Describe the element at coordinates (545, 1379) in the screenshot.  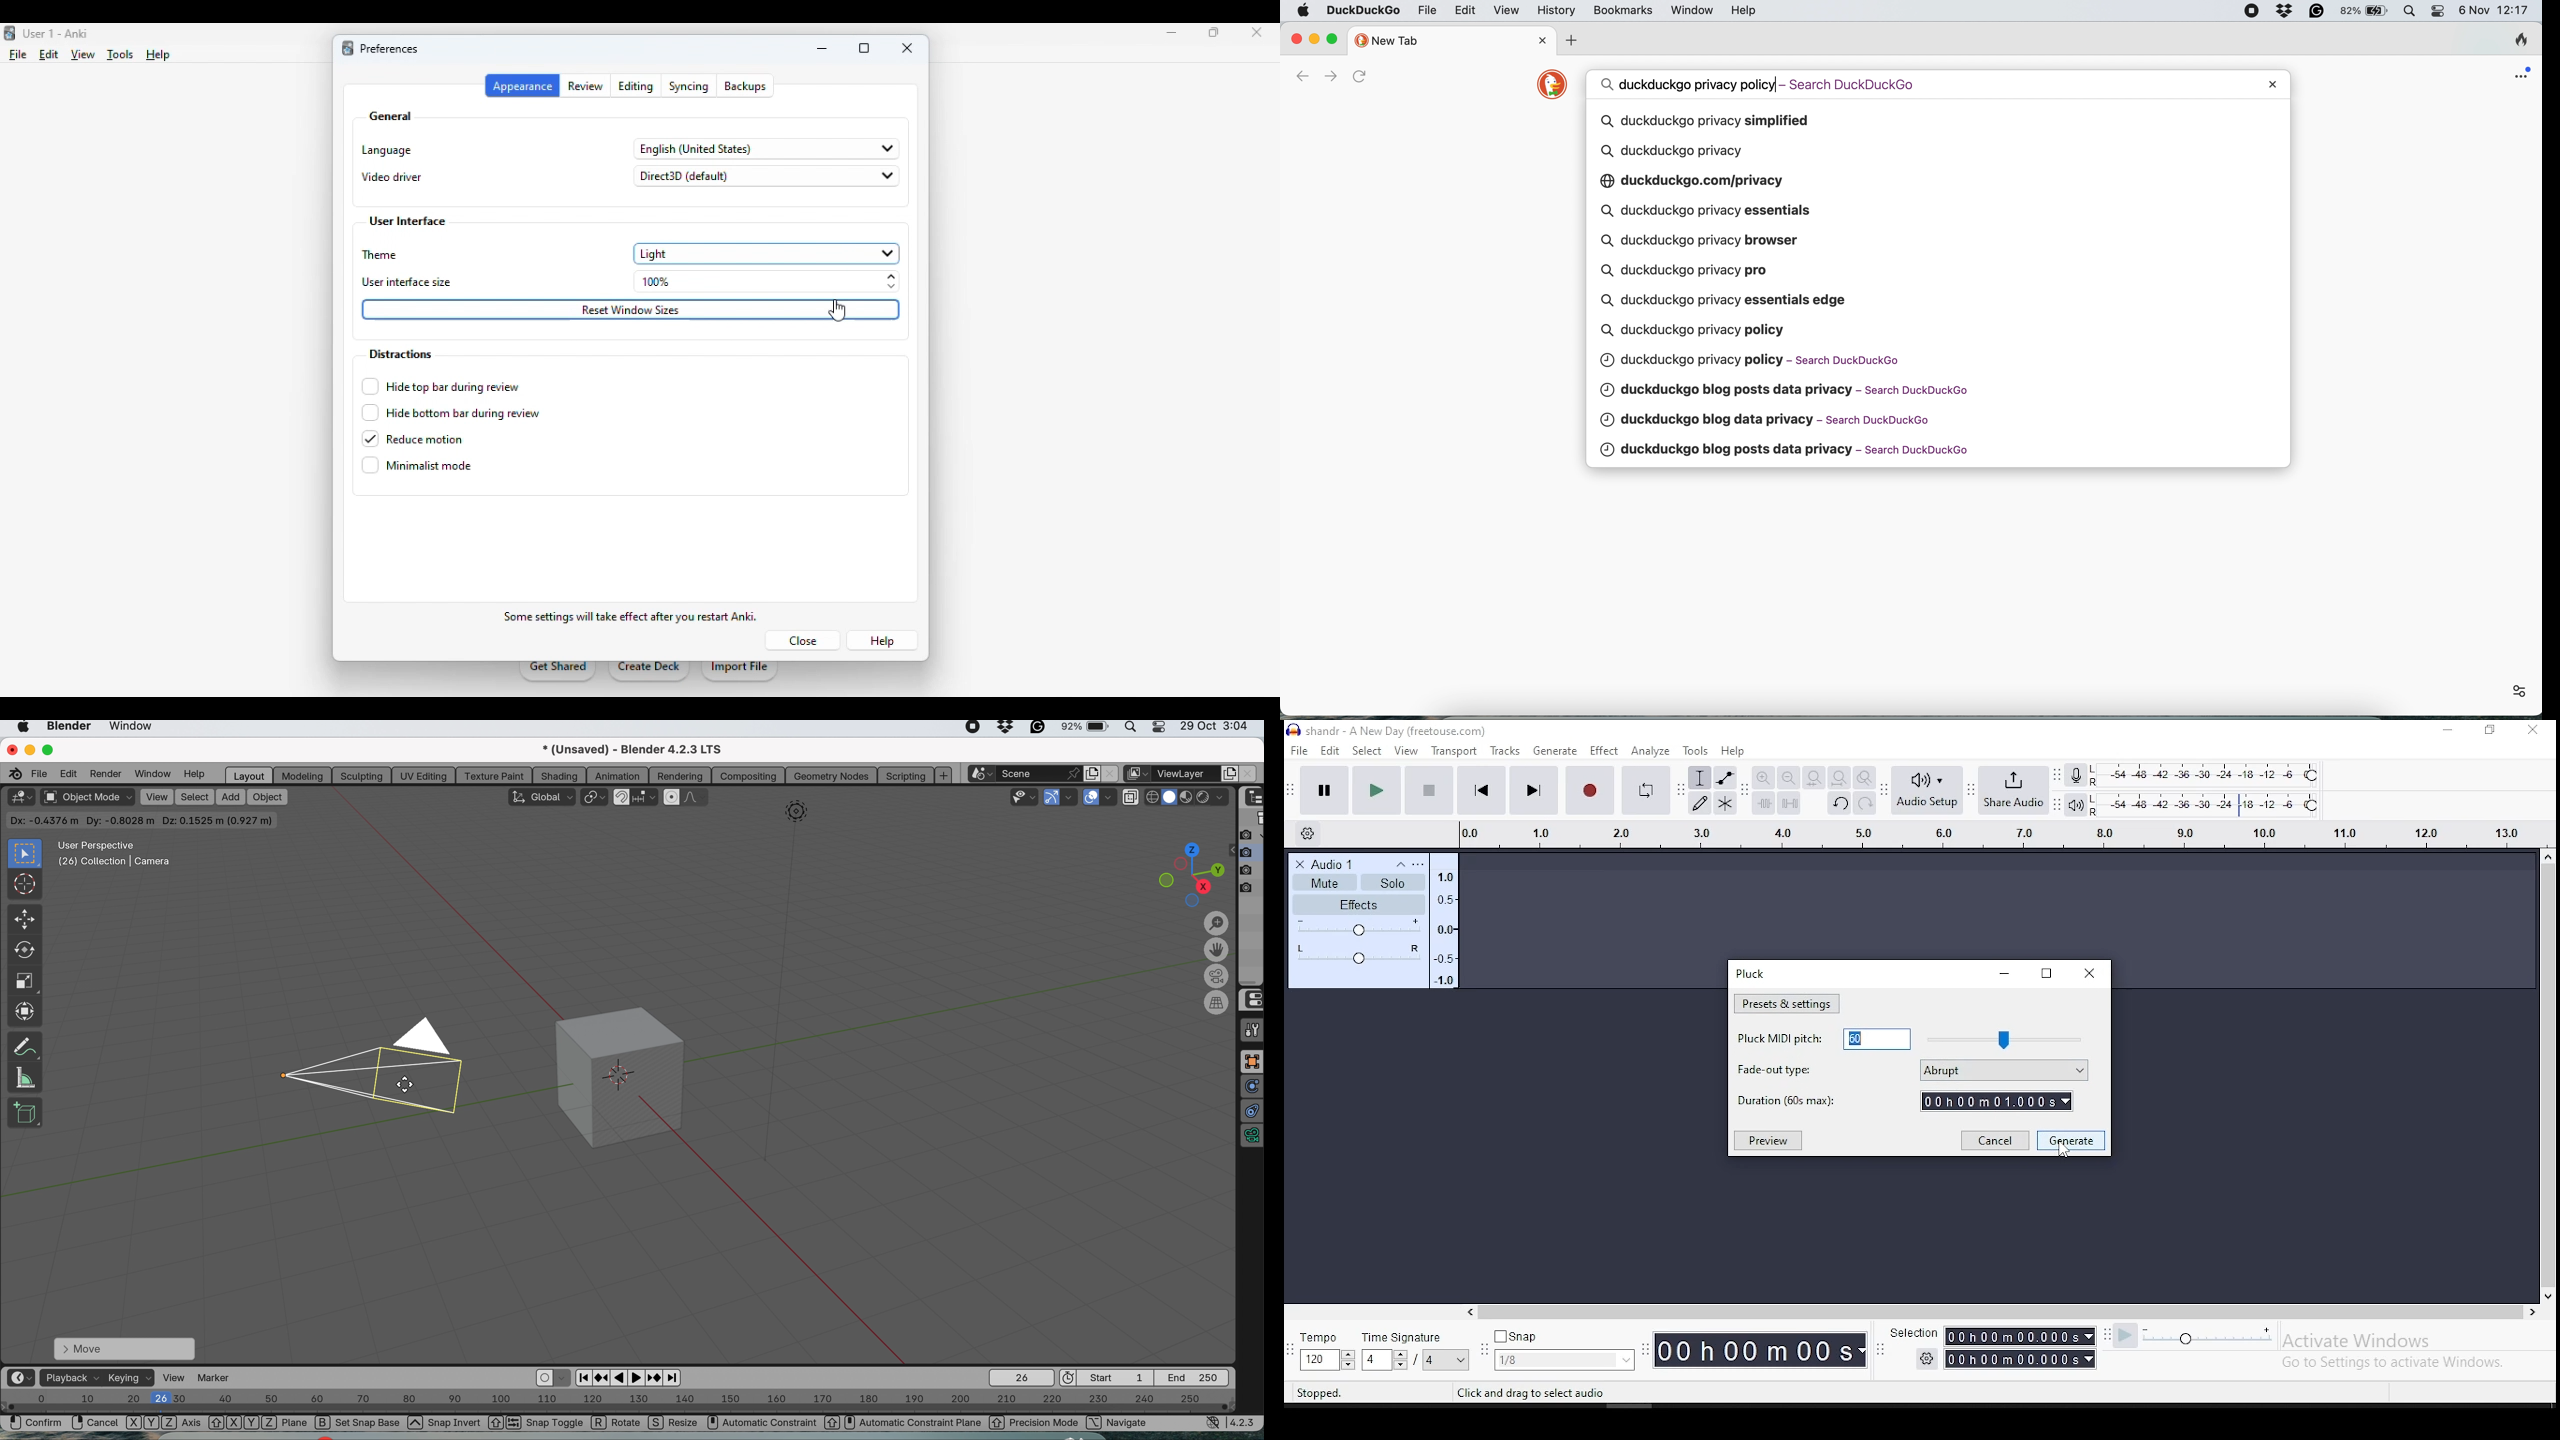
I see `auto keying` at that location.